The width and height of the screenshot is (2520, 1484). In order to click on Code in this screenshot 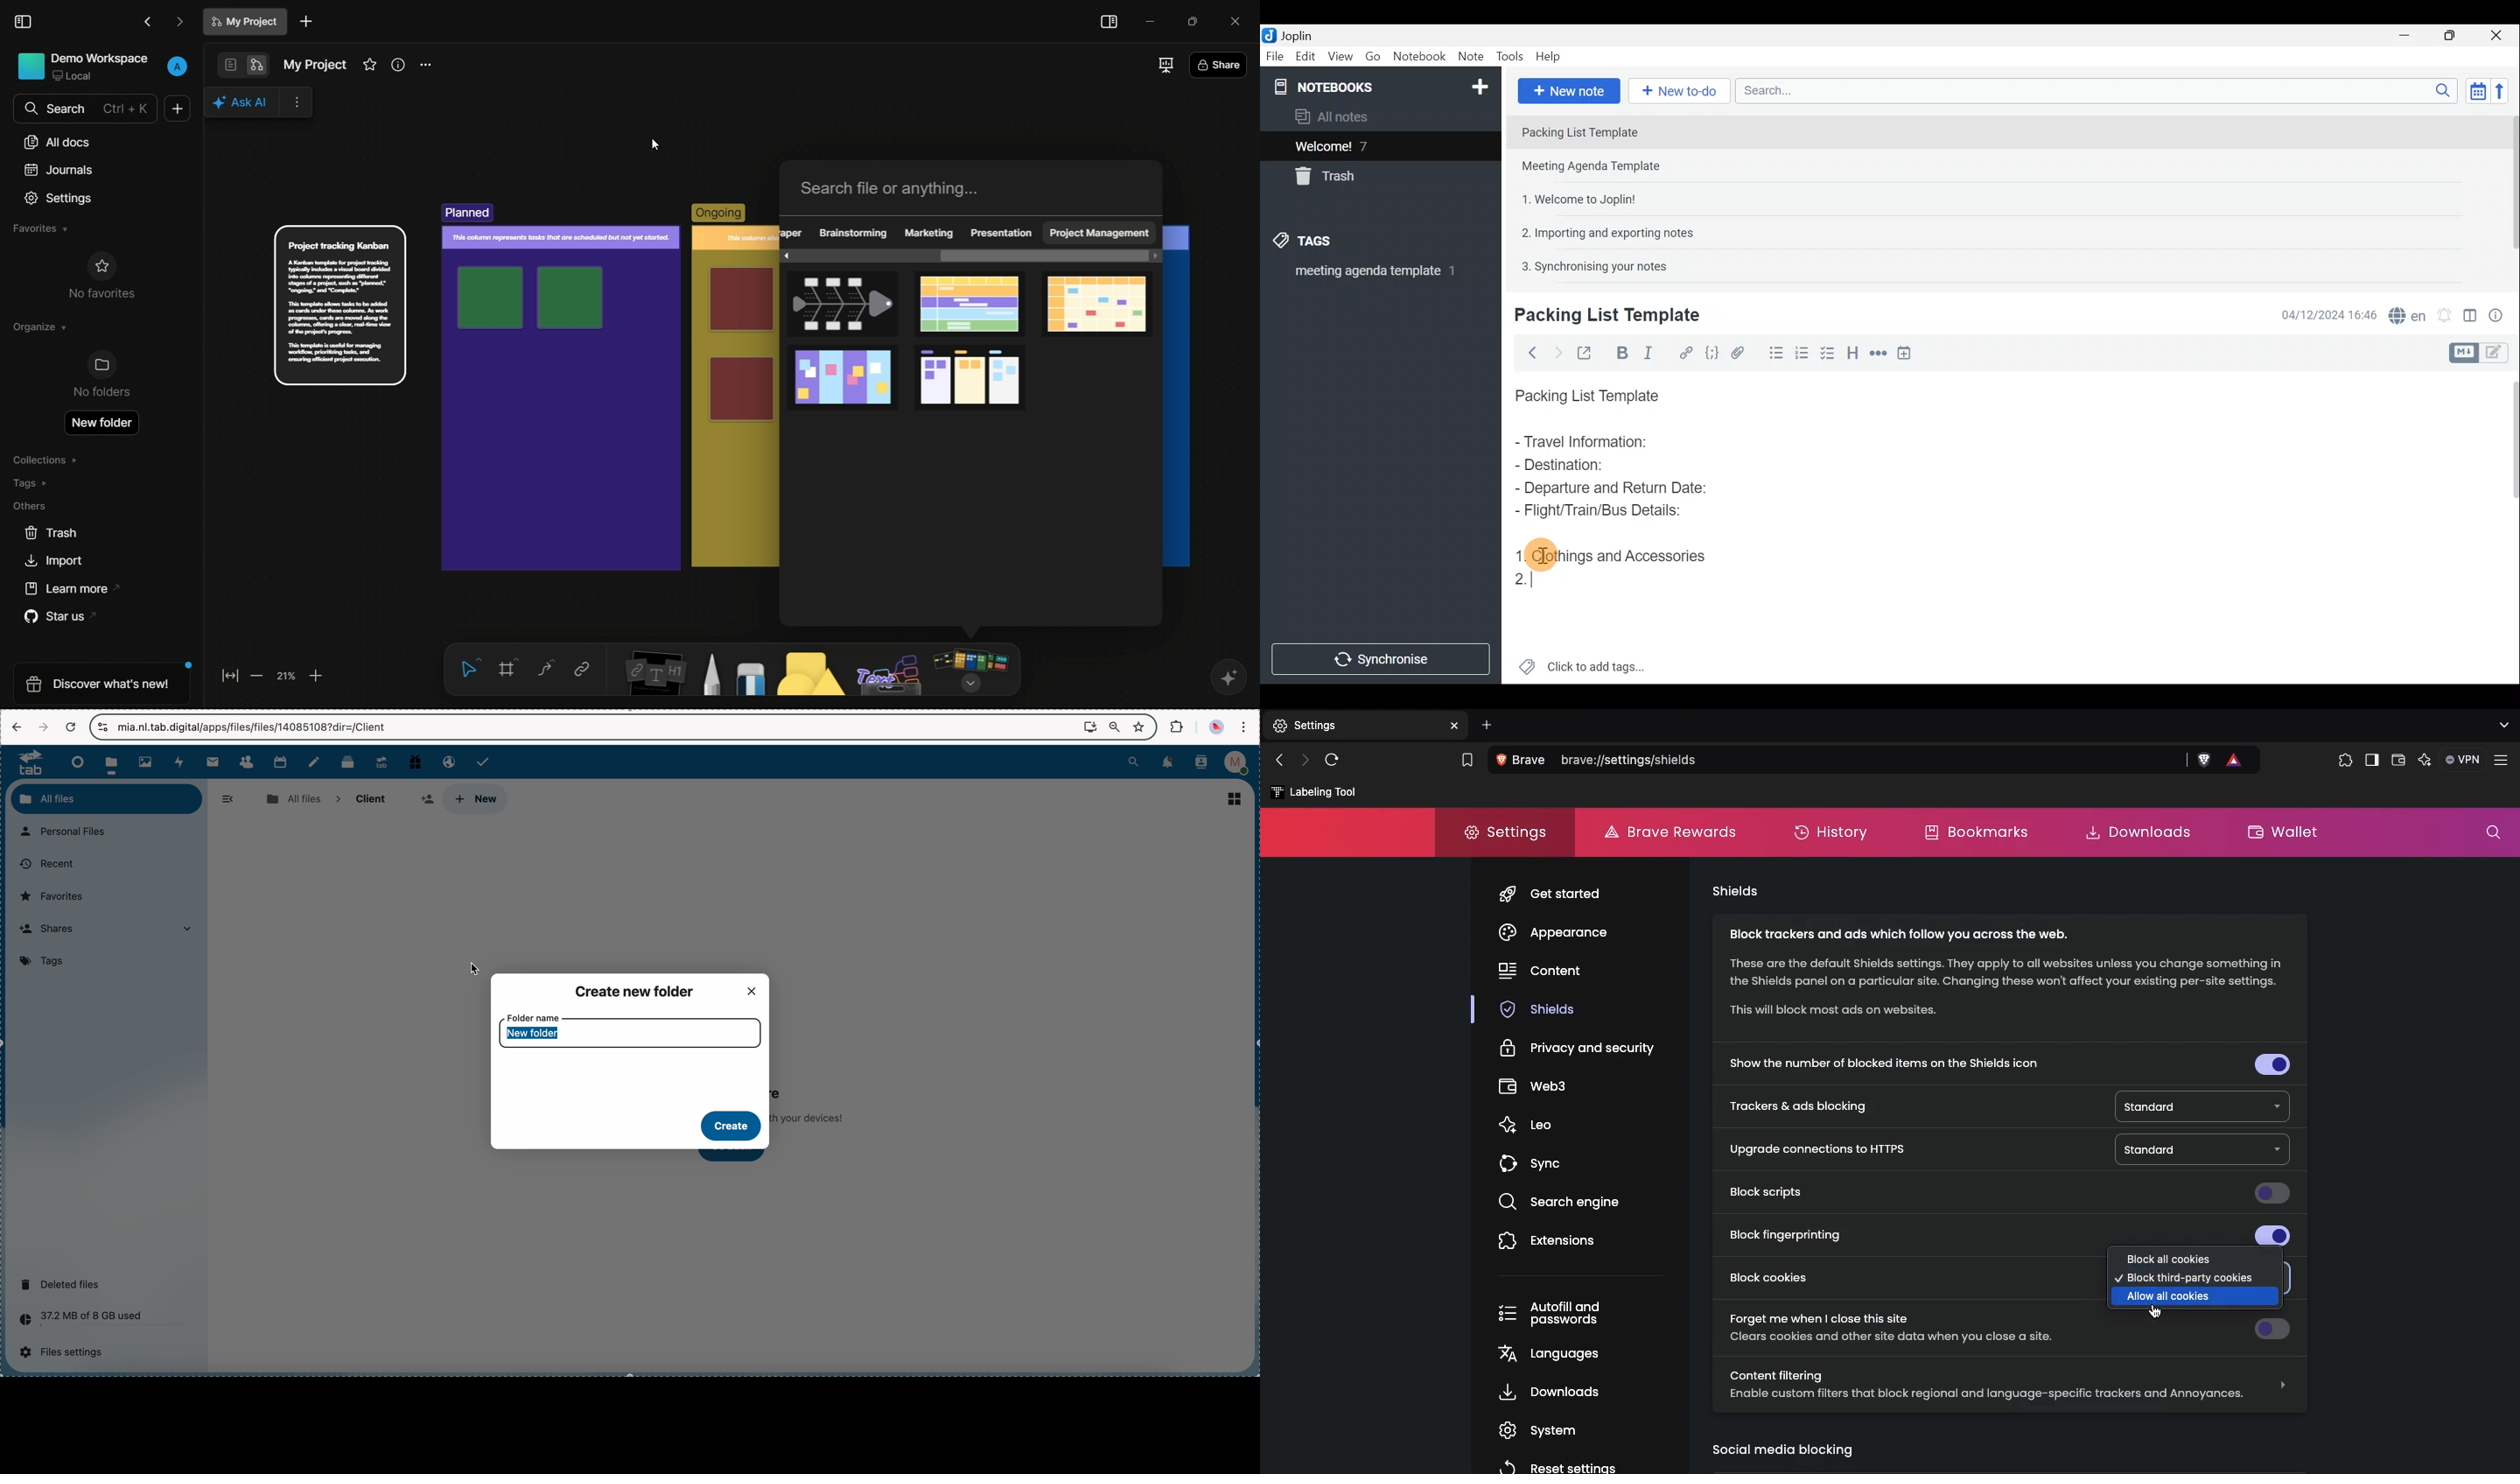, I will do `click(1712, 352)`.